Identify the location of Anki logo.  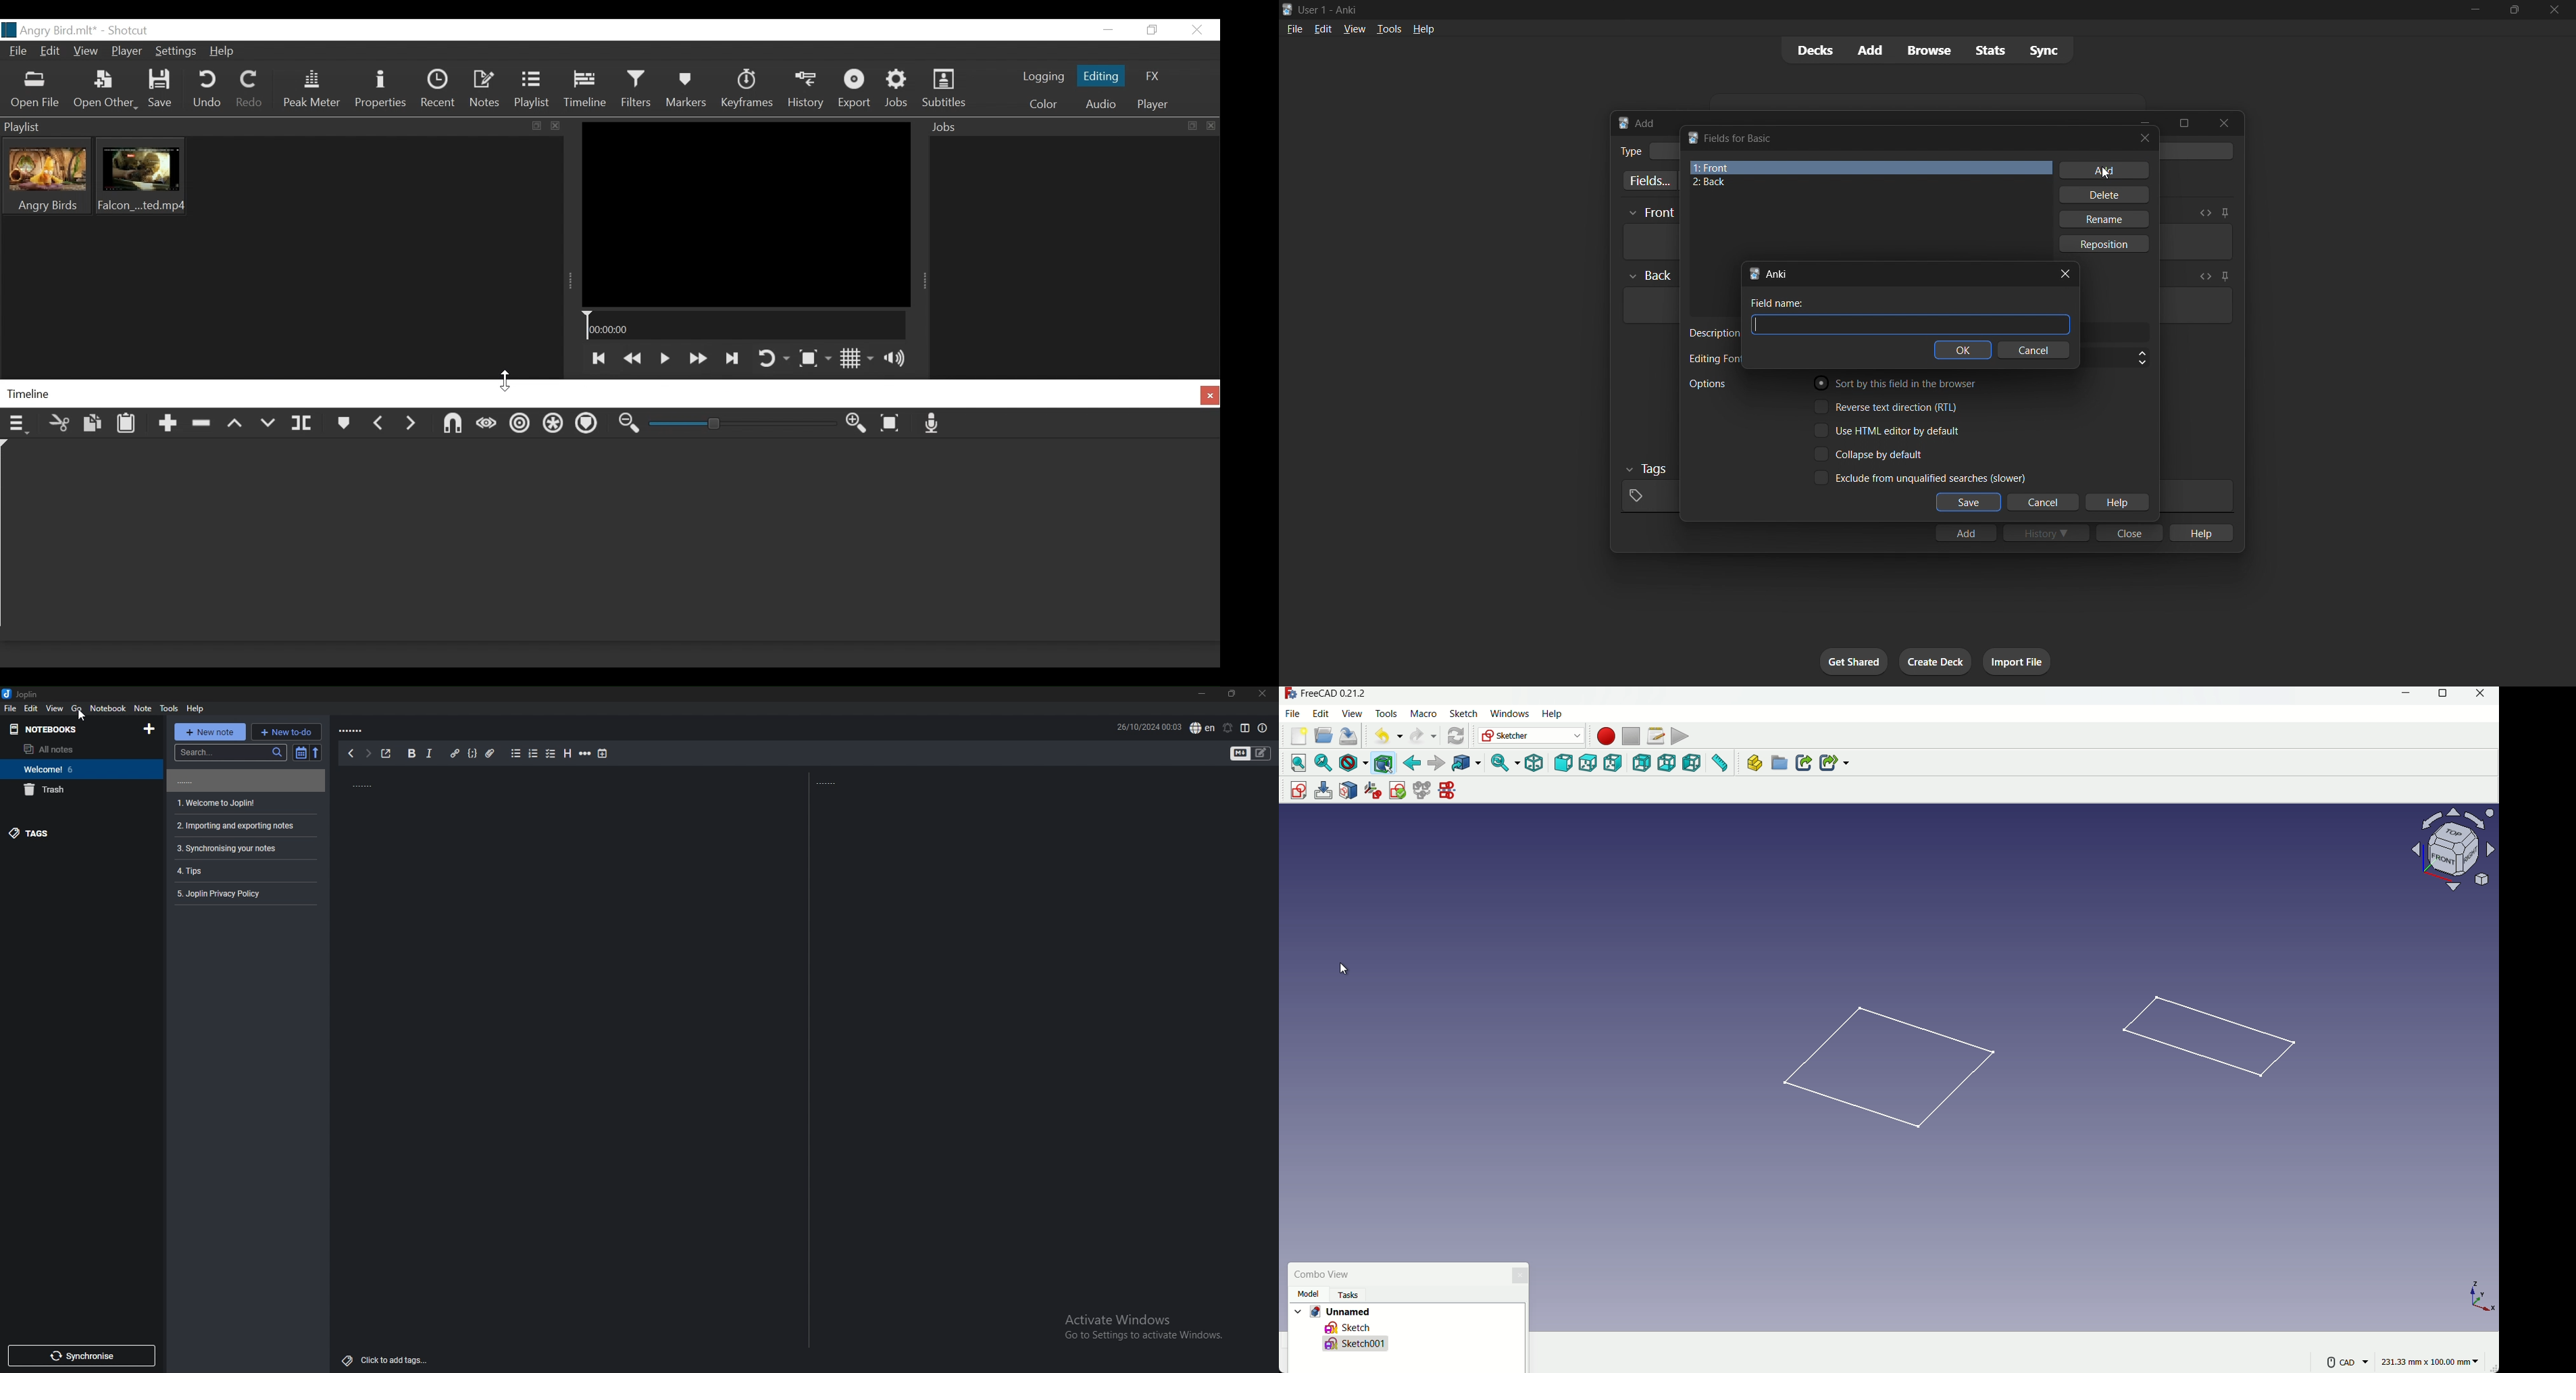
(1692, 137).